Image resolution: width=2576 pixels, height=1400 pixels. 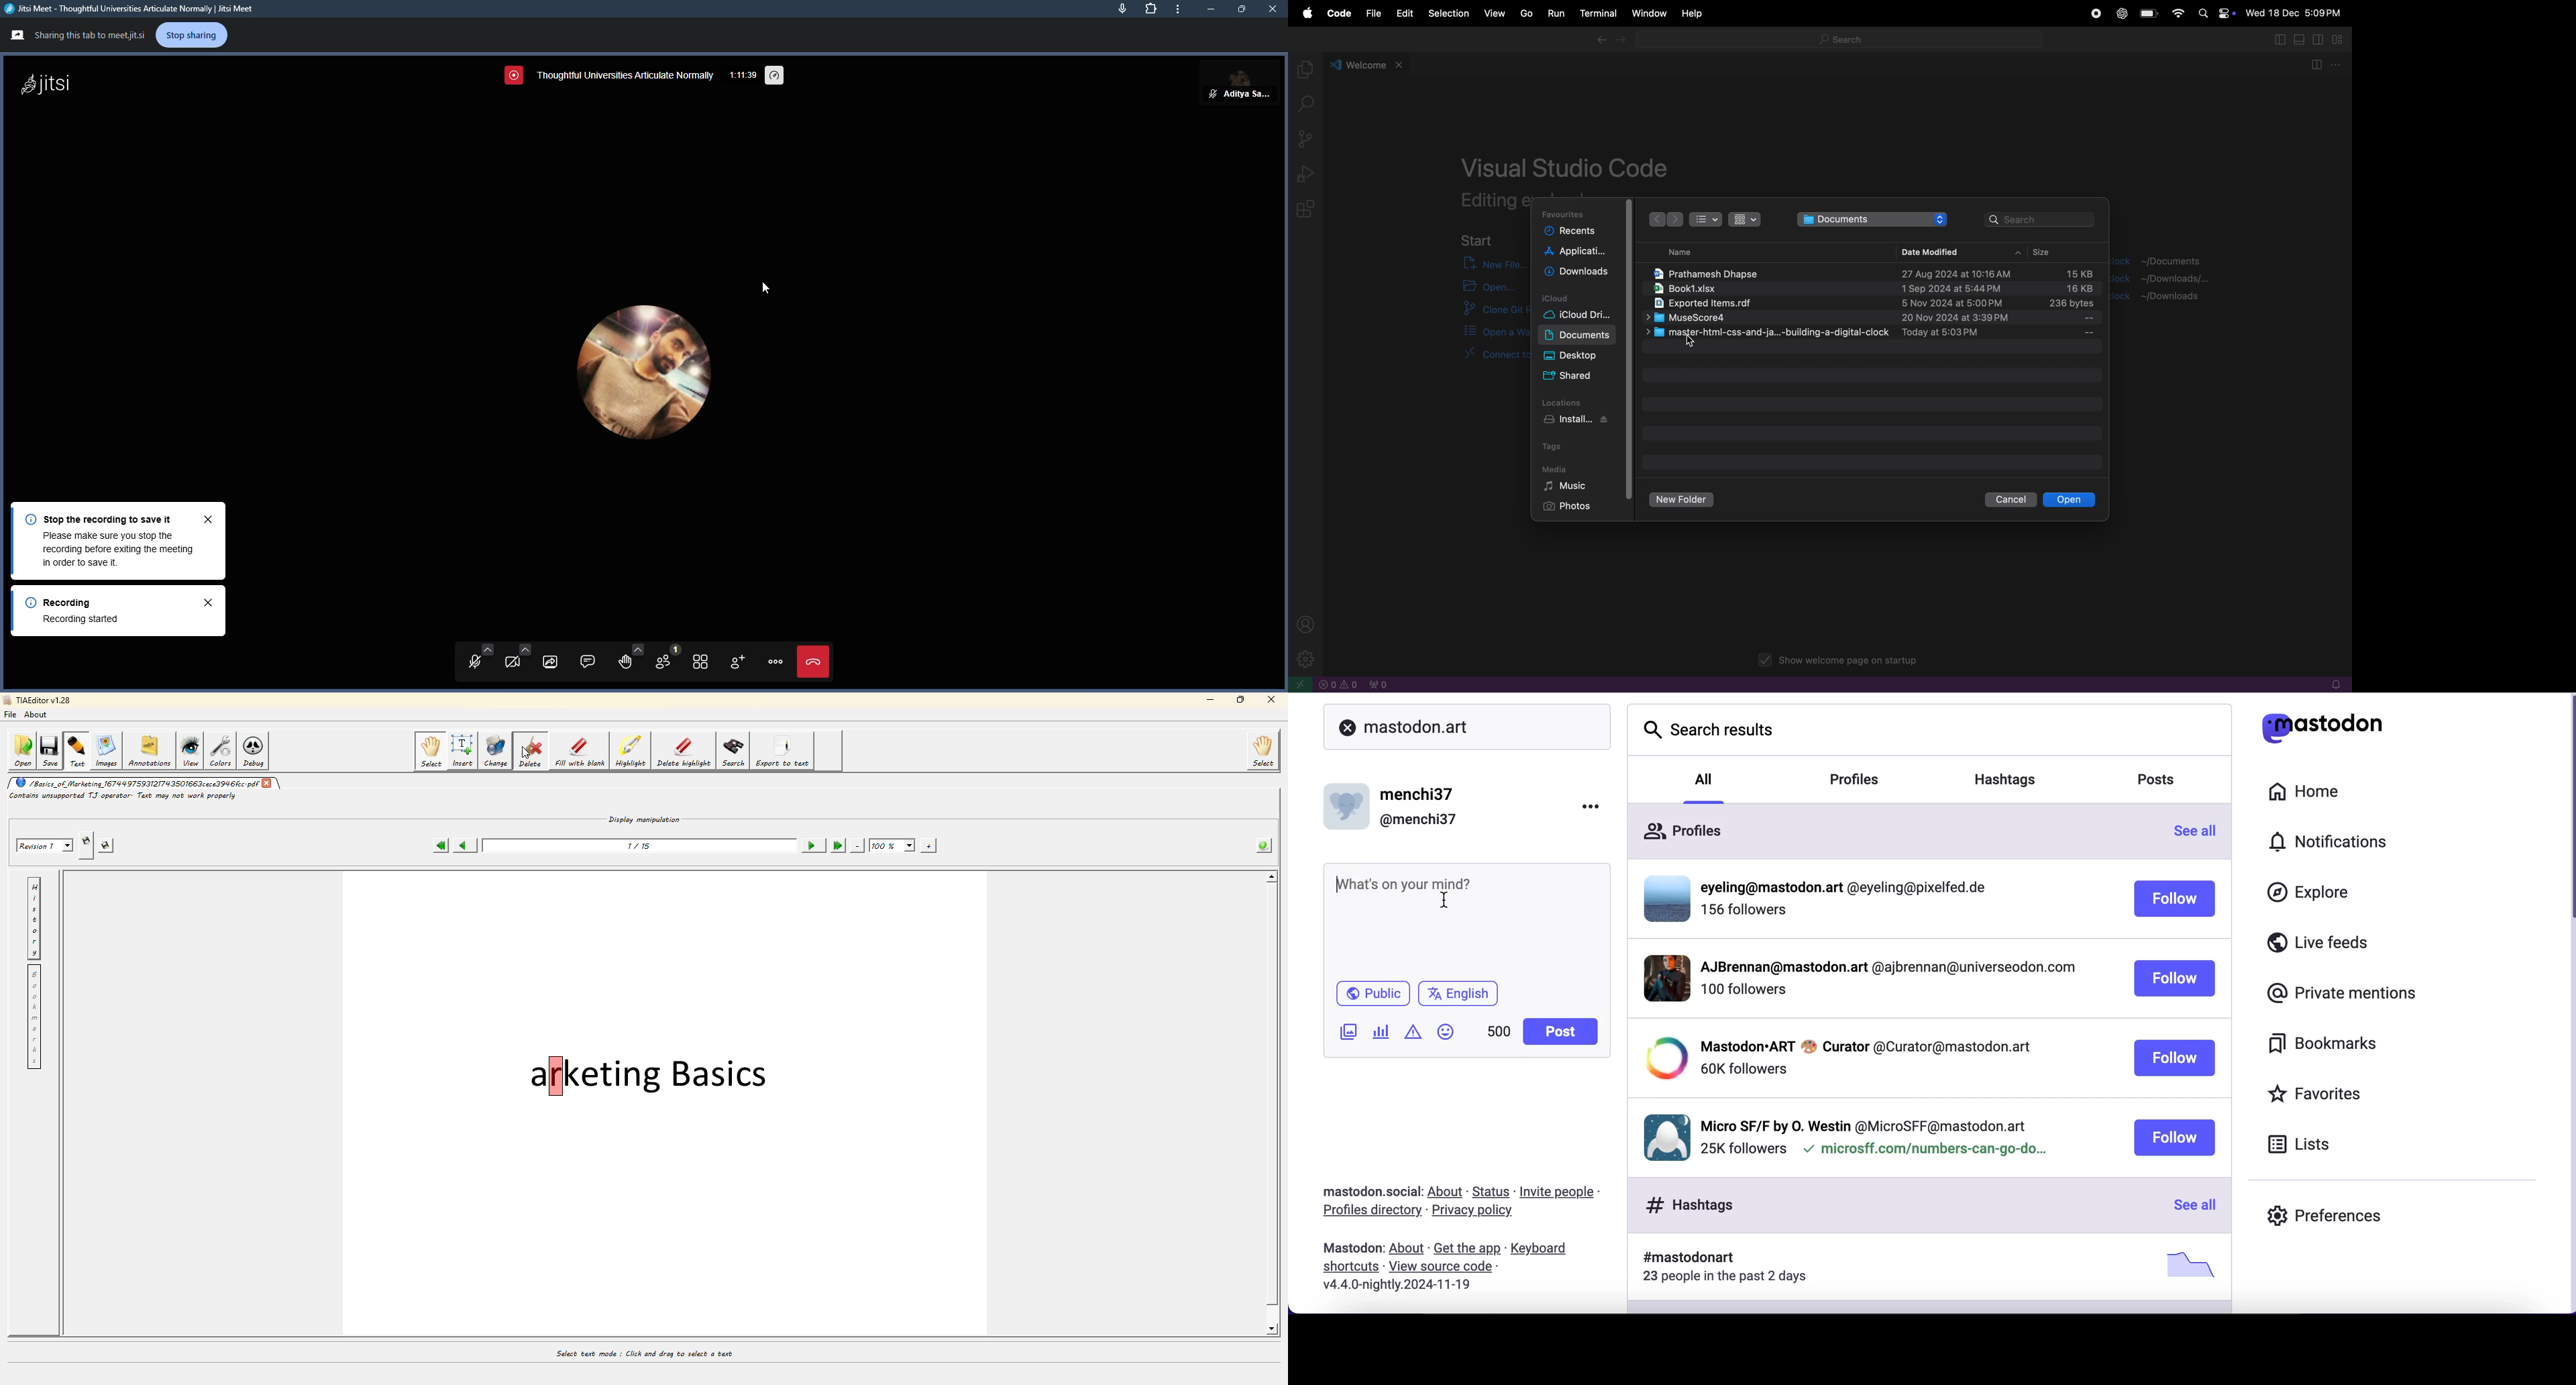 What do you see at coordinates (2320, 39) in the screenshot?
I see `toggle secondary side panel` at bounding box center [2320, 39].